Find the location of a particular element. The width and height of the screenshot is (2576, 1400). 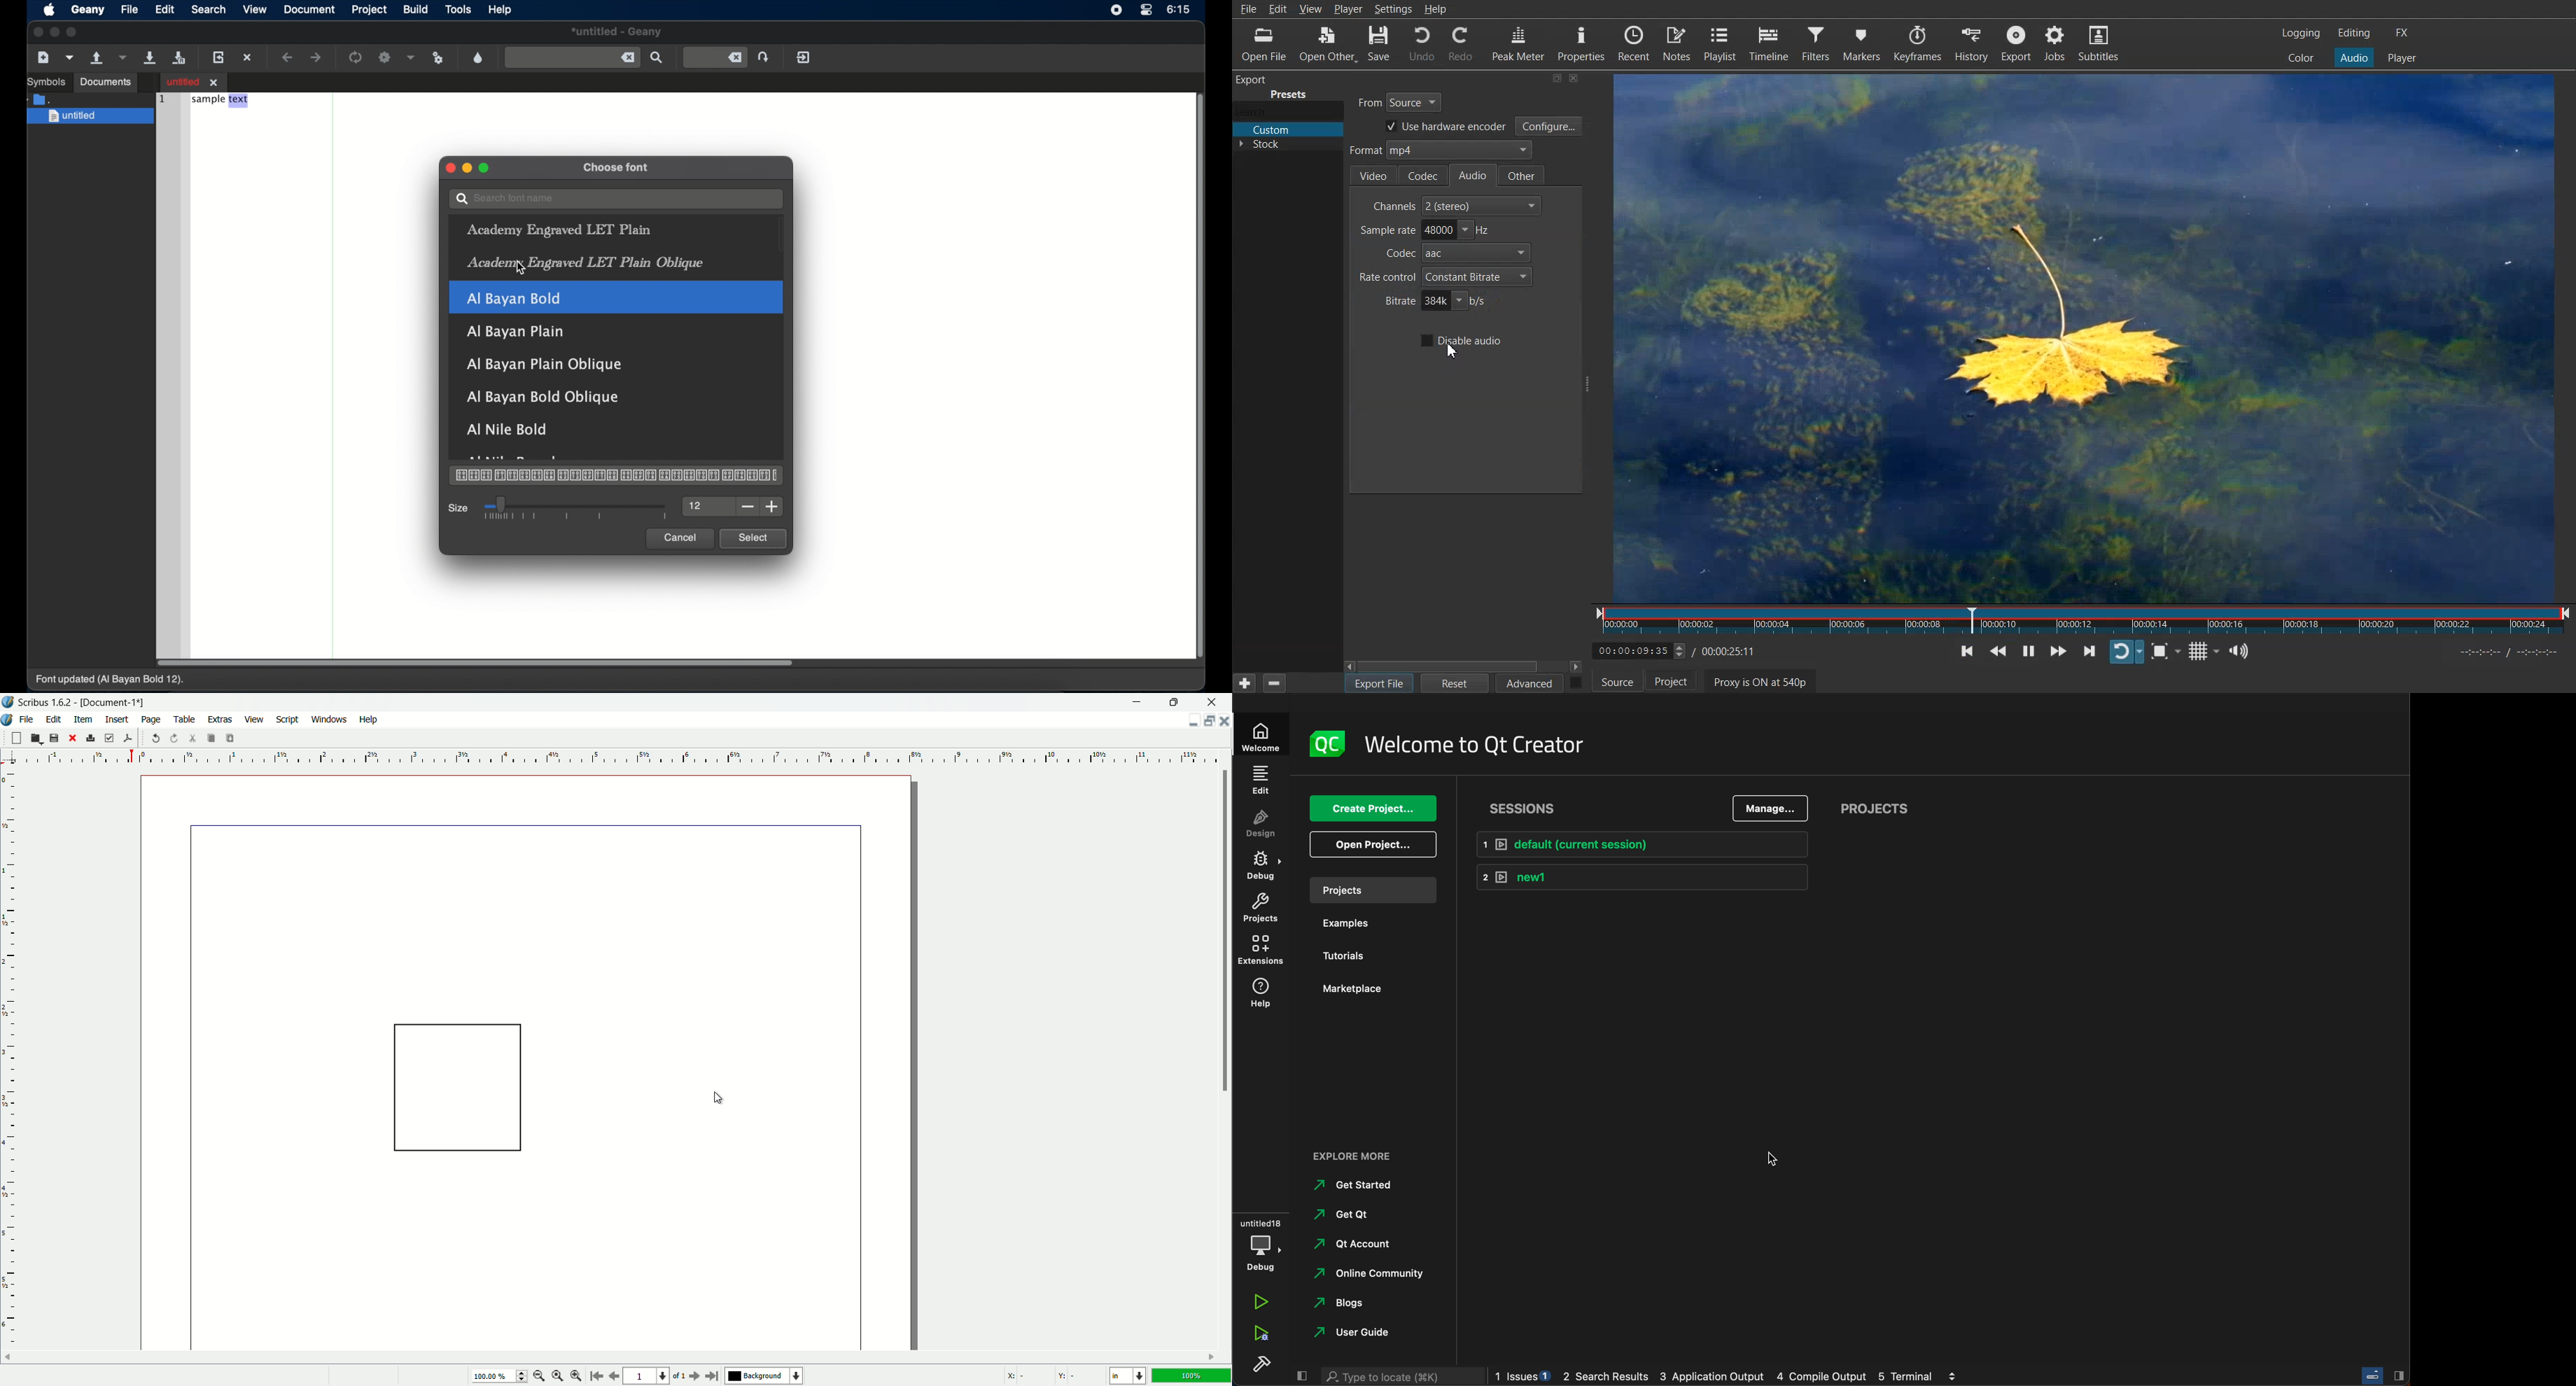

new file is located at coordinates (15, 738).